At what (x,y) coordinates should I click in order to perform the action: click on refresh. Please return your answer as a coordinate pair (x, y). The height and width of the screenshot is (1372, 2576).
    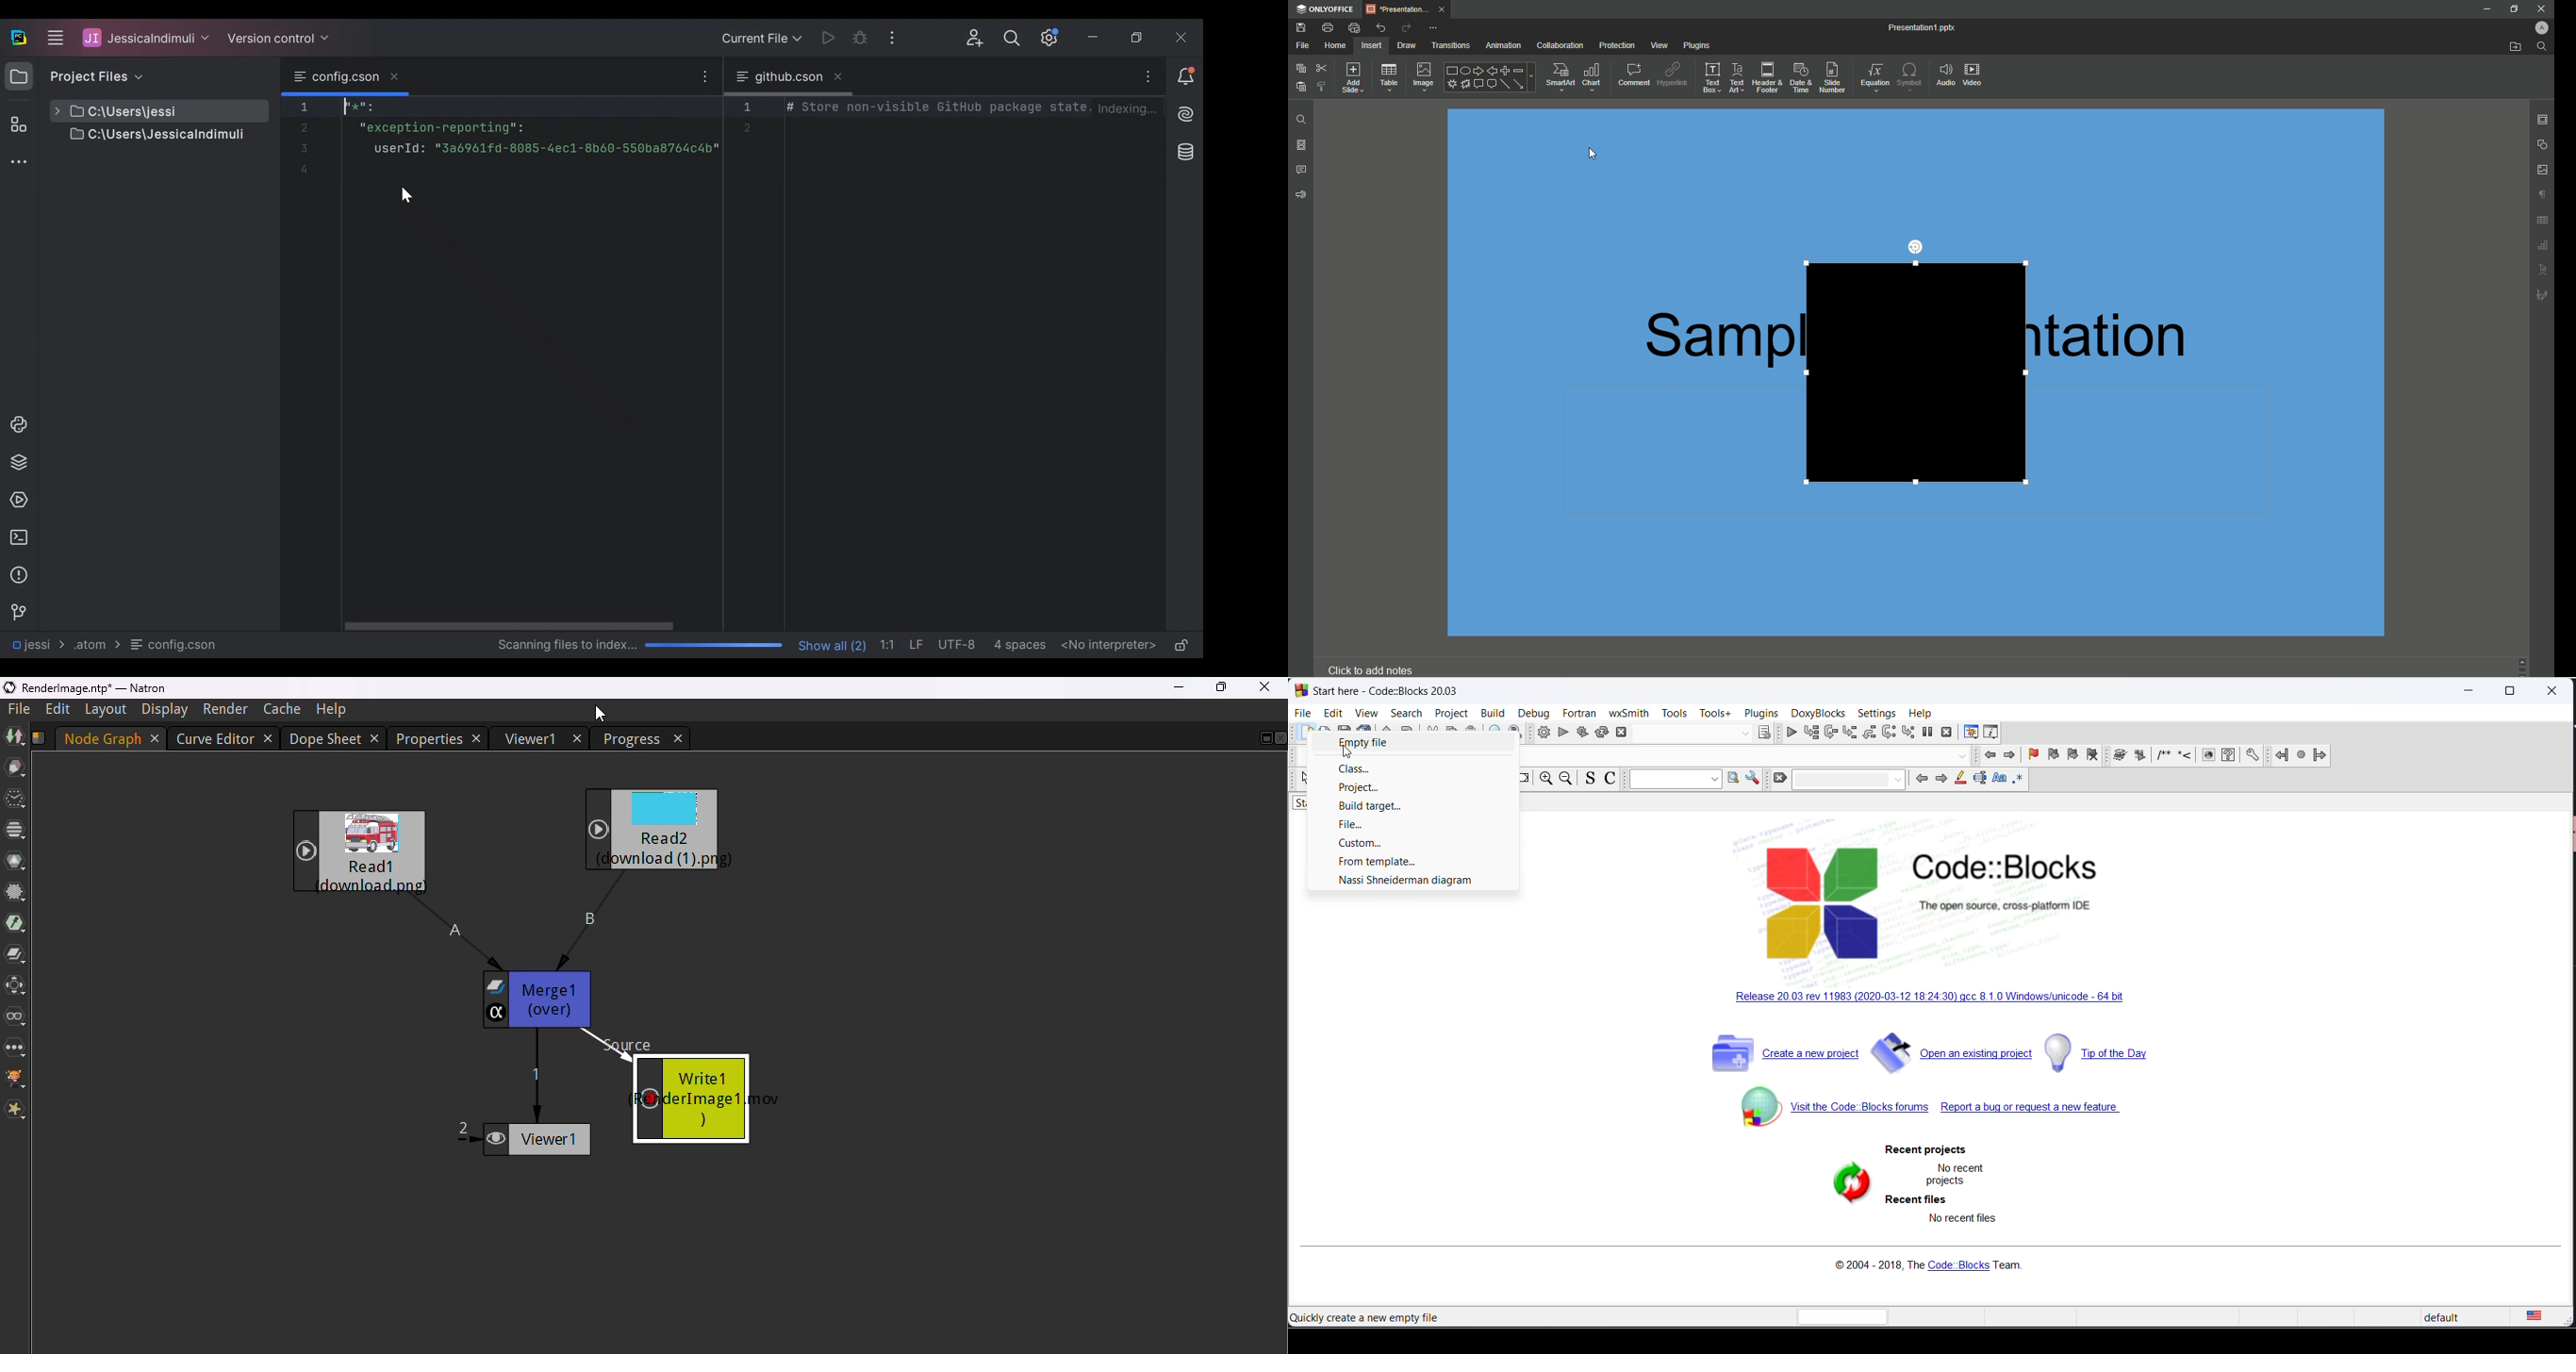
    Looking at the image, I should click on (1849, 1185).